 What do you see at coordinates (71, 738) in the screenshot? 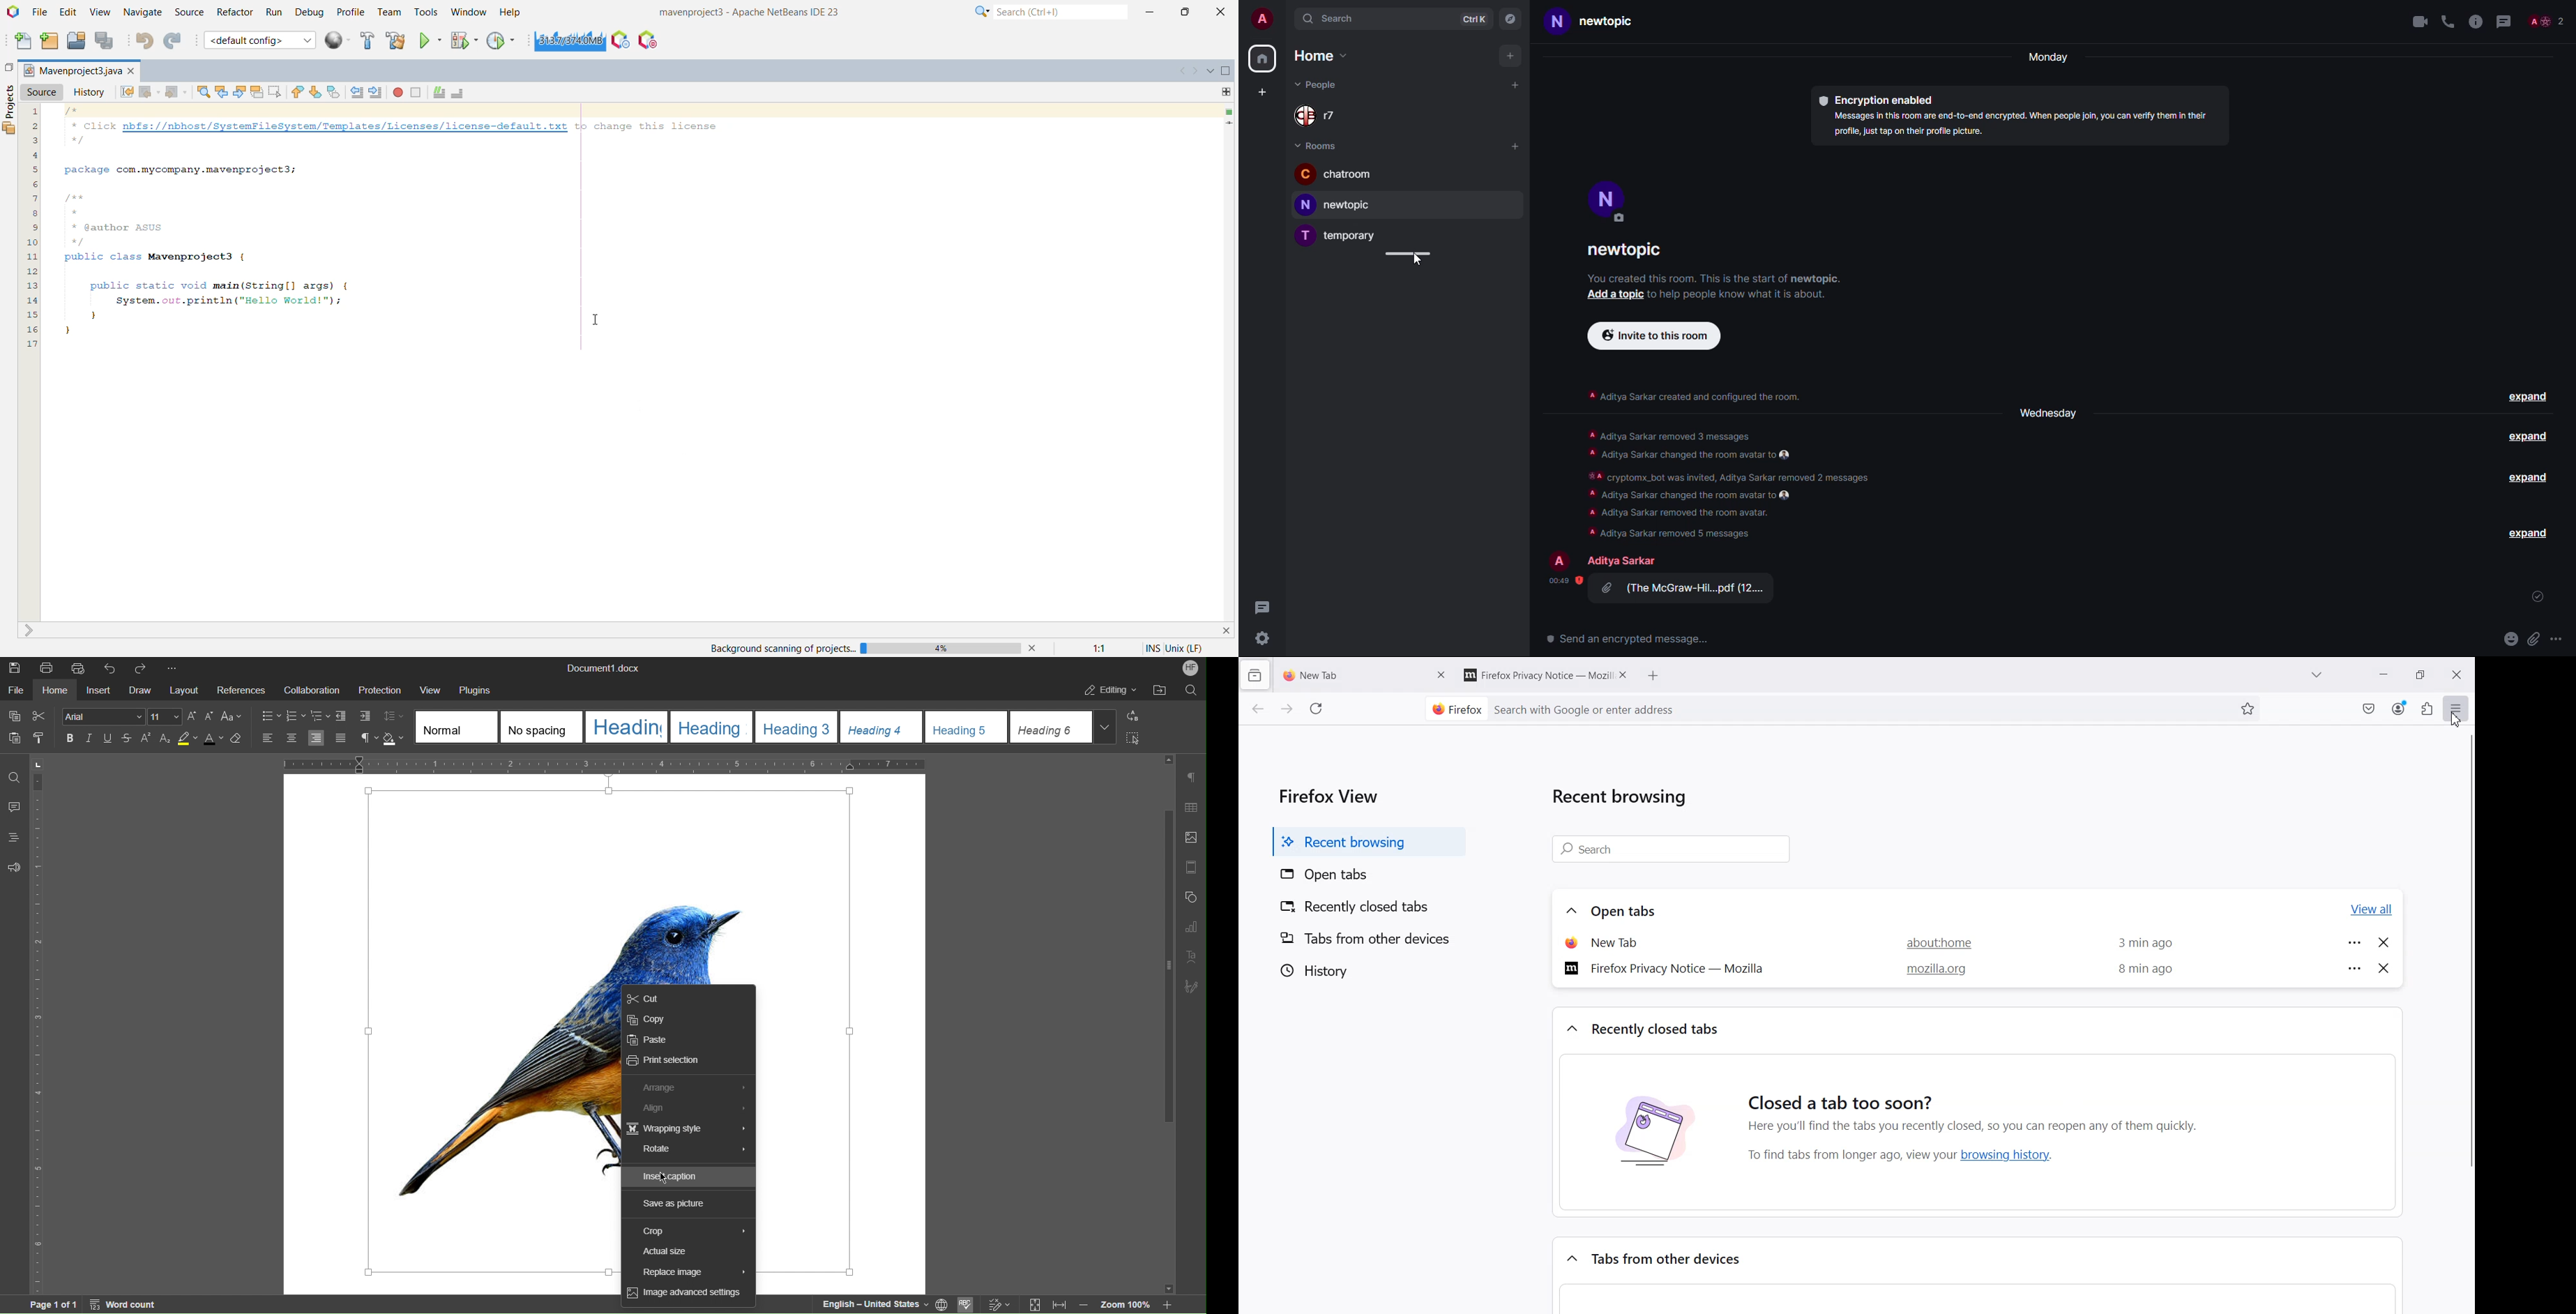
I see `Bold` at bounding box center [71, 738].